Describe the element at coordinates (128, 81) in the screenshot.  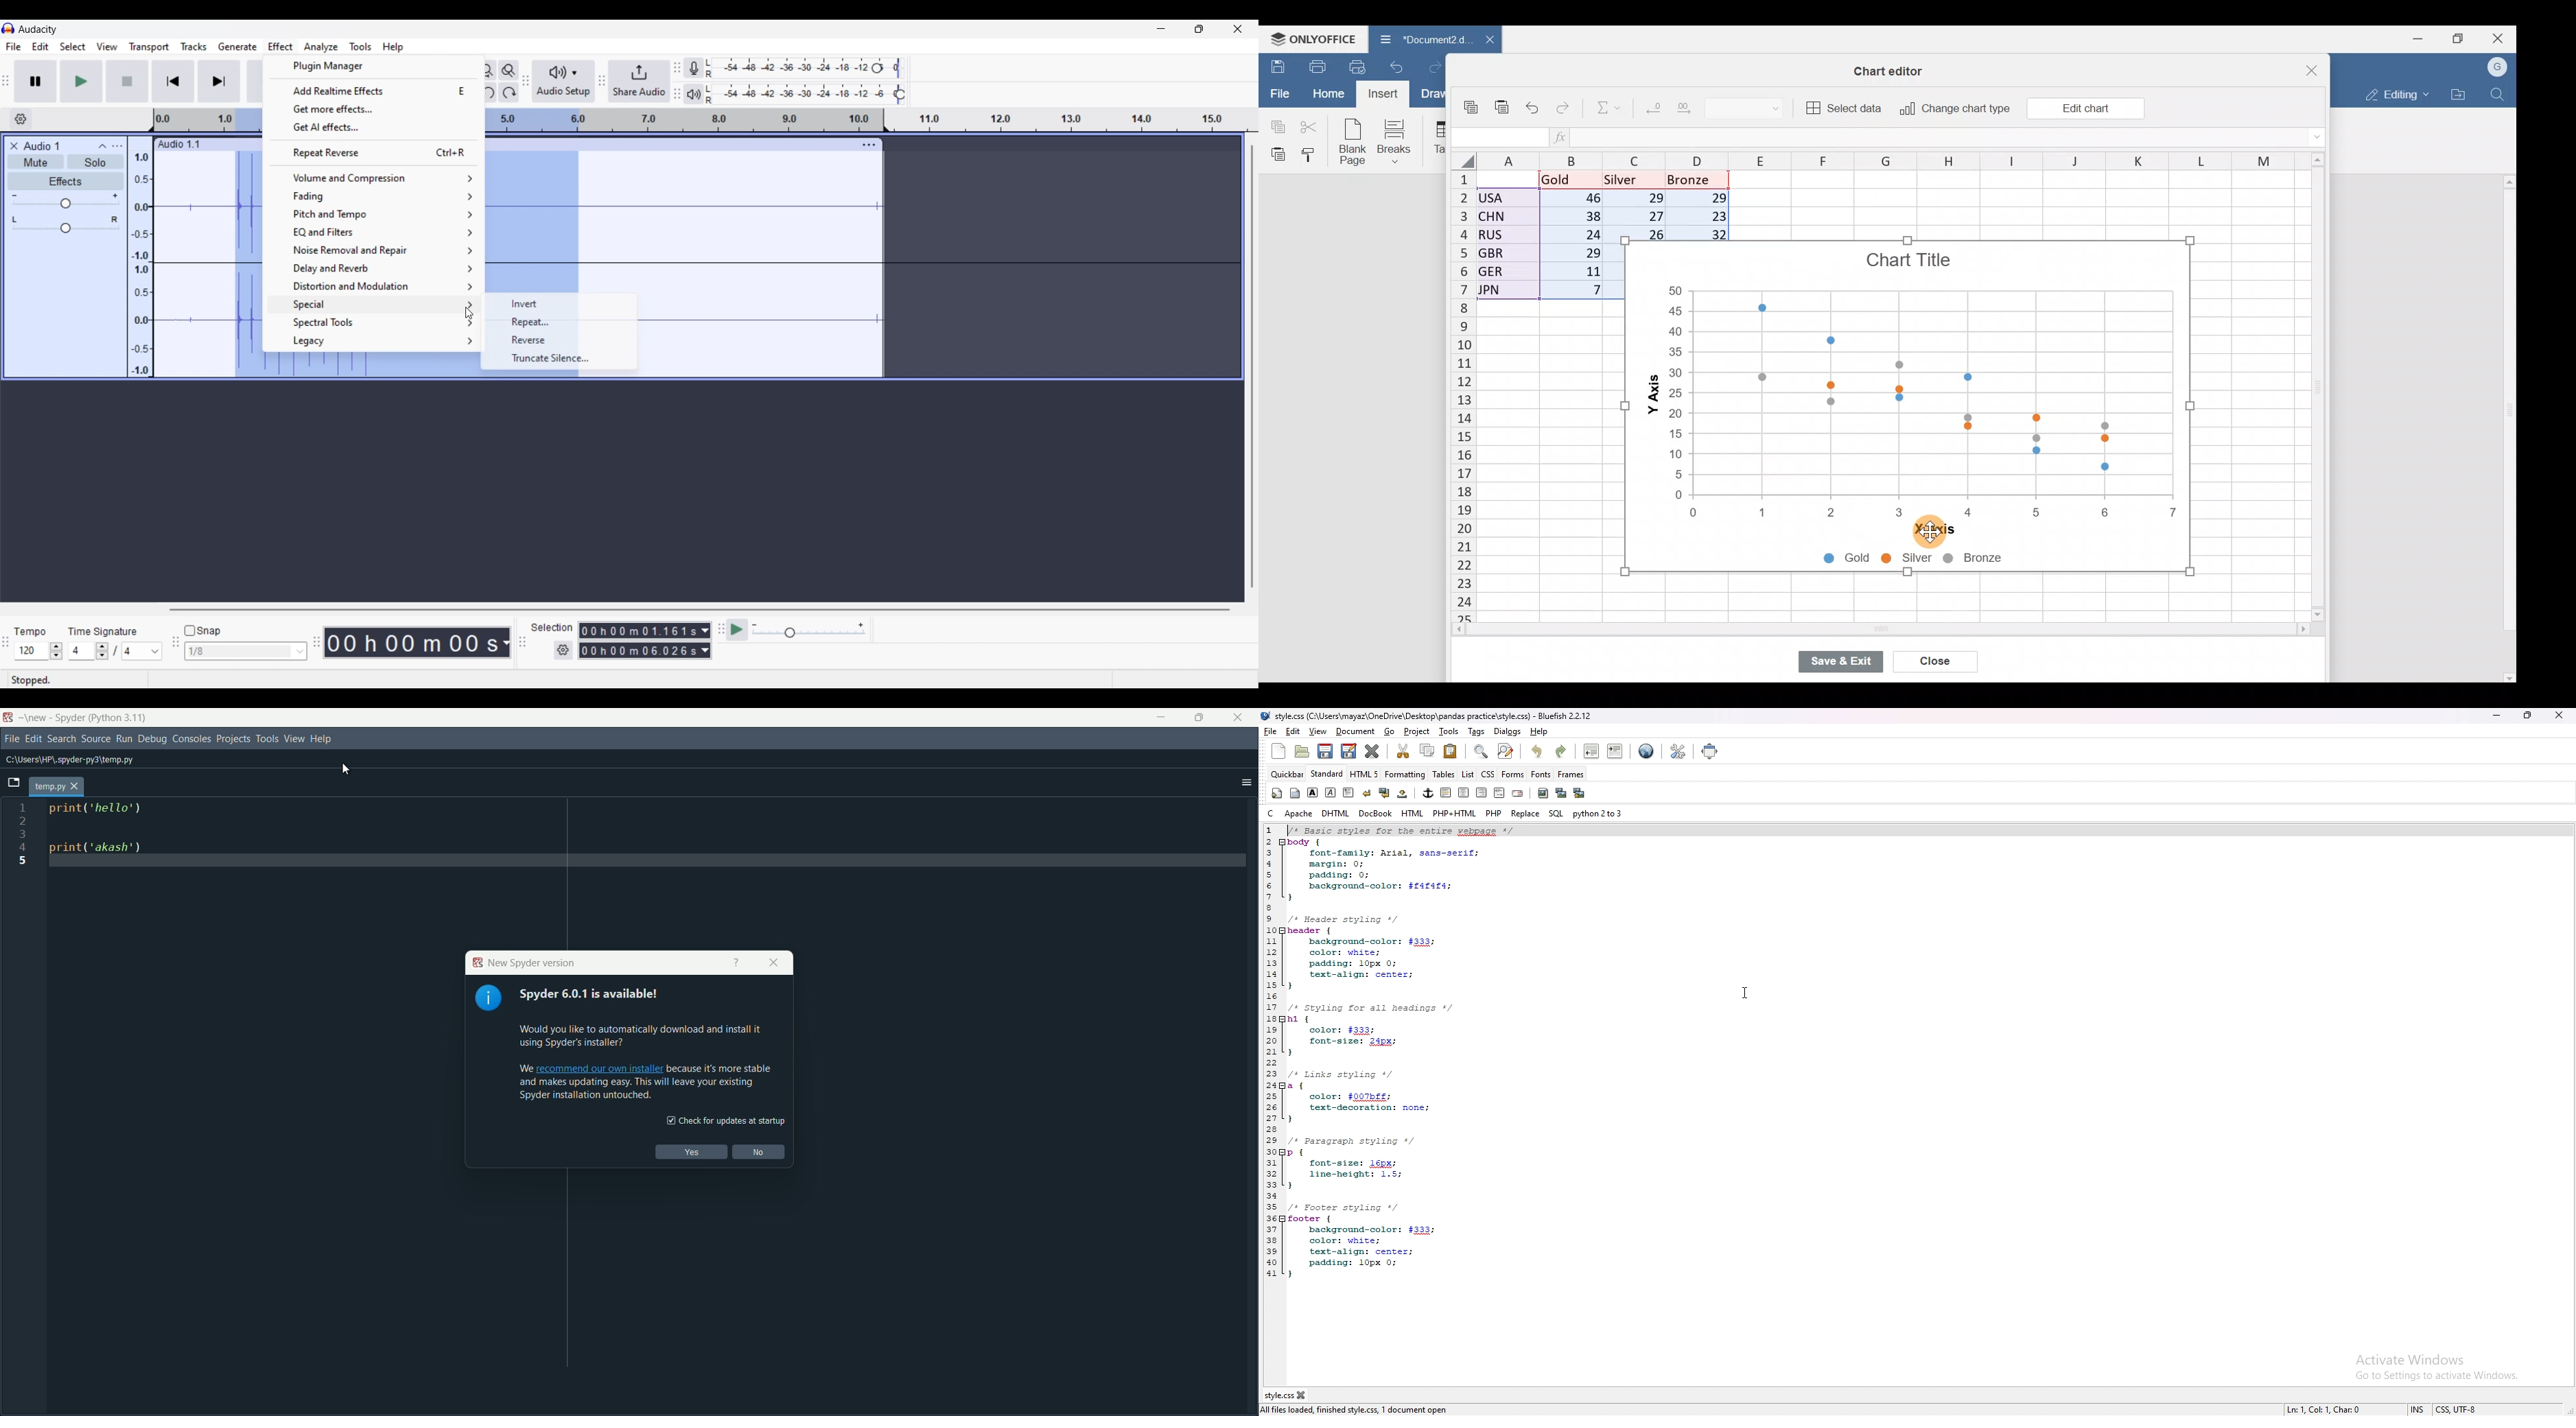
I see `Stop` at that location.